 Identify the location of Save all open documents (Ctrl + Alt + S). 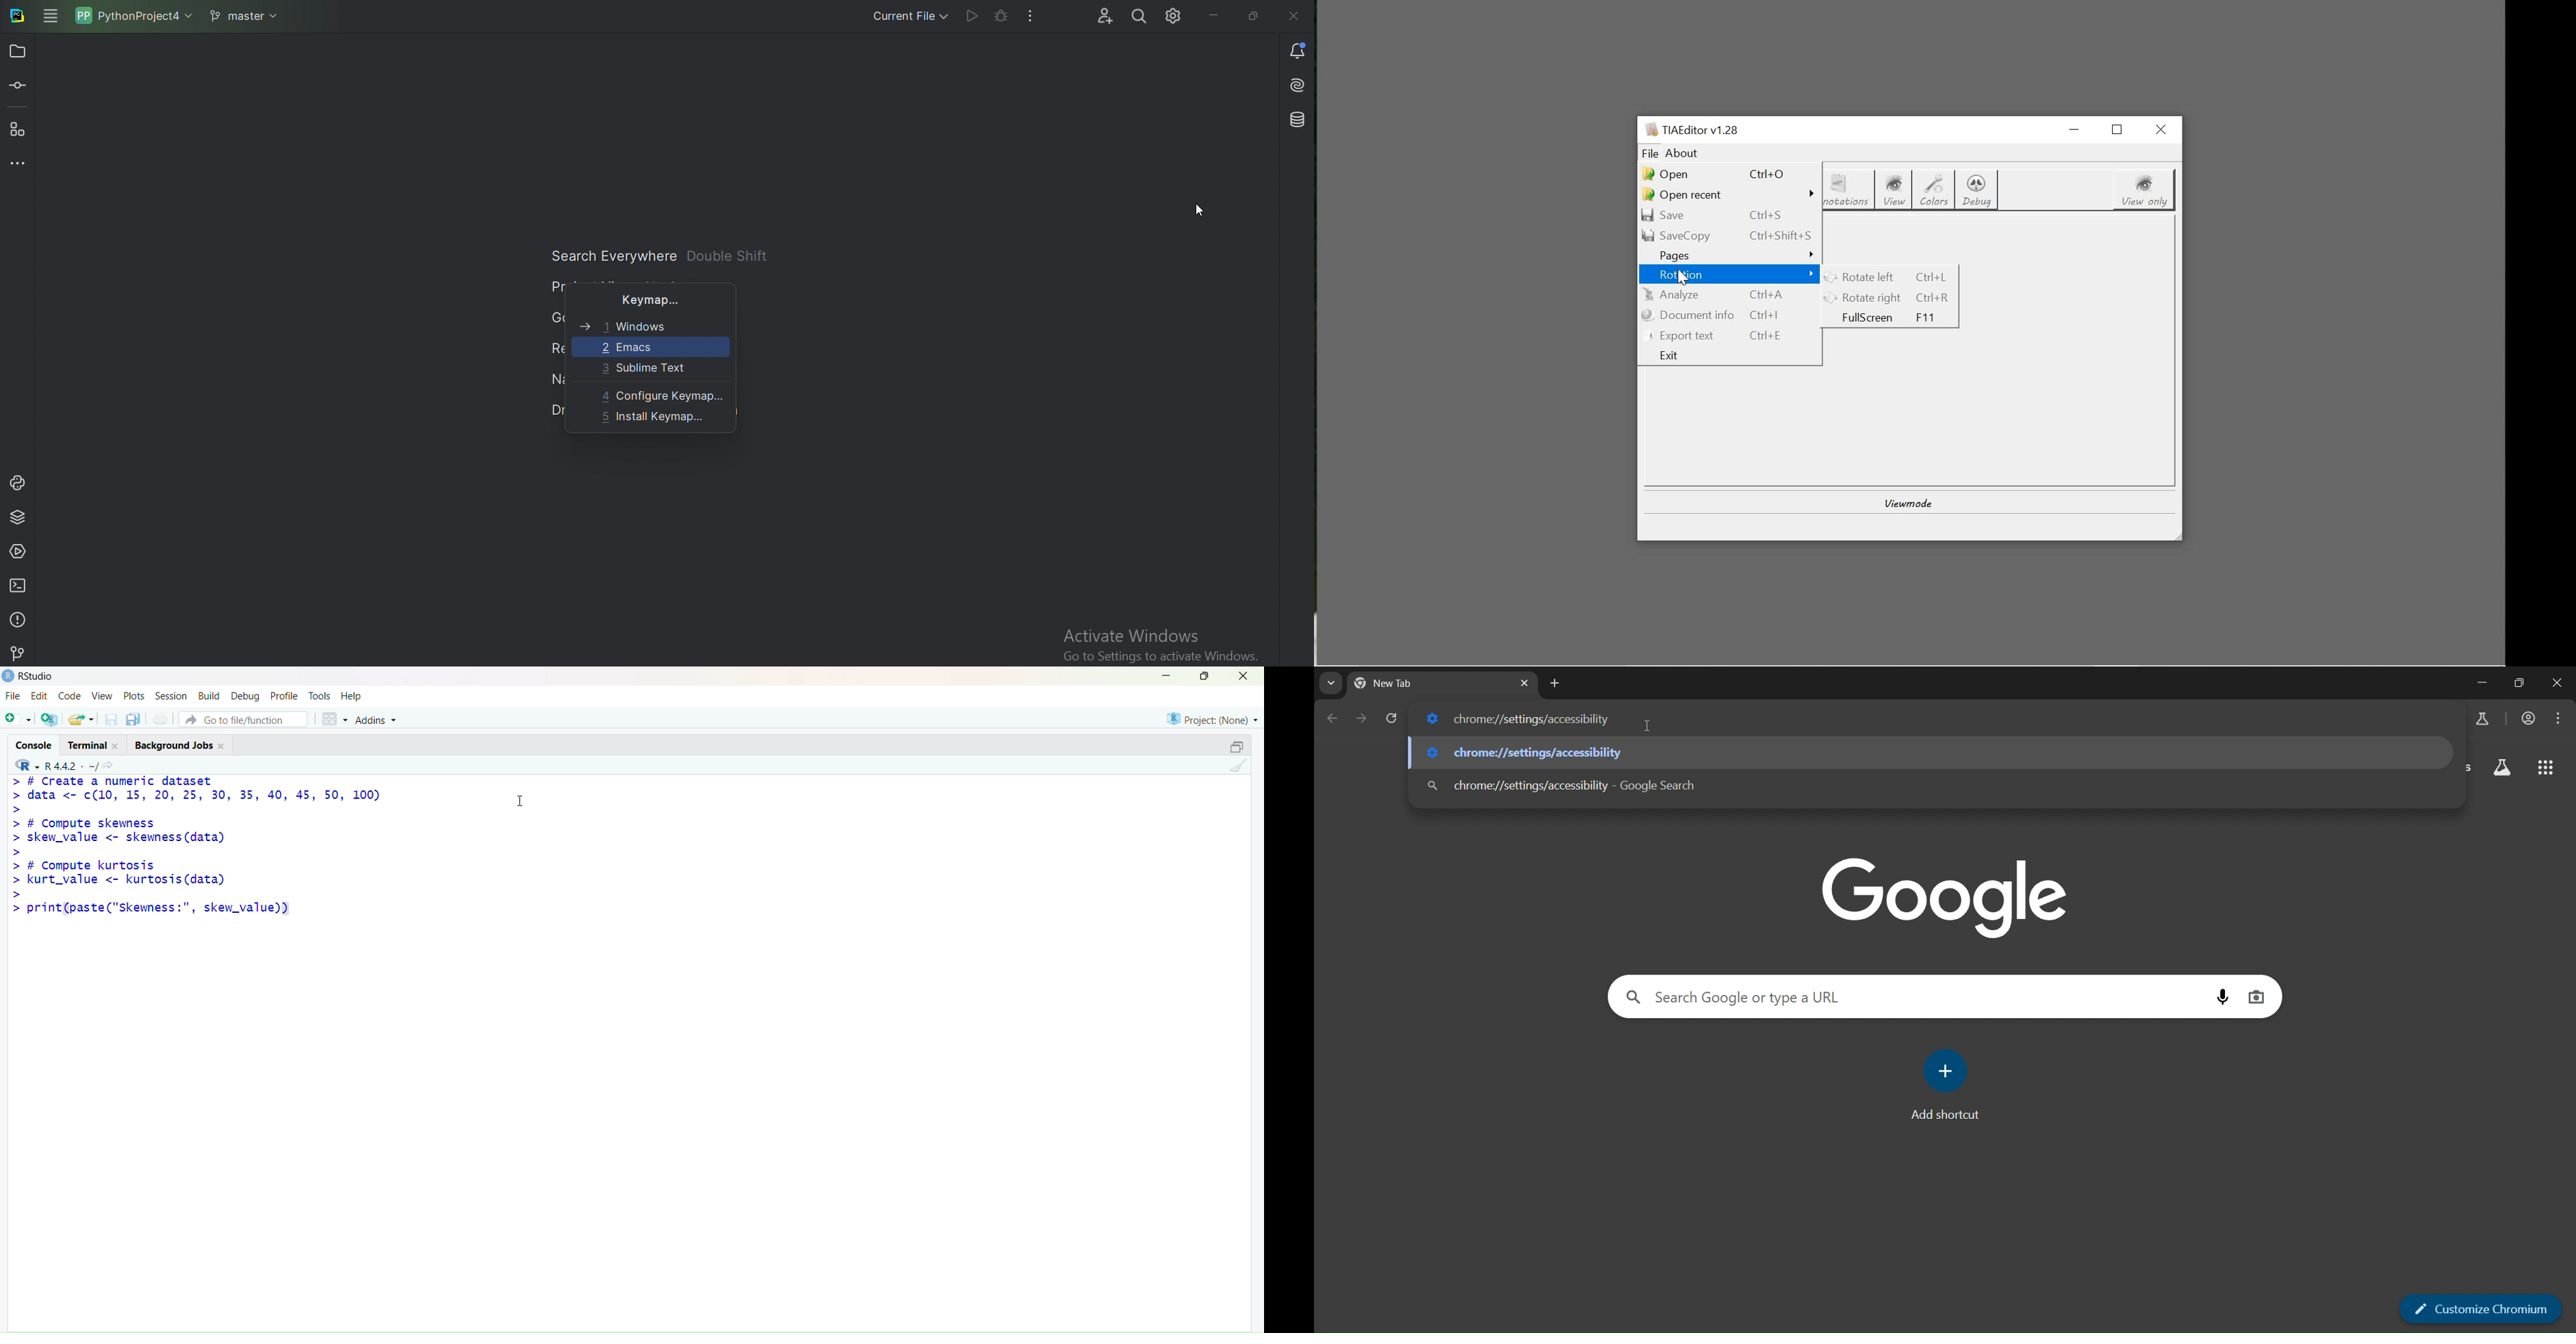
(134, 720).